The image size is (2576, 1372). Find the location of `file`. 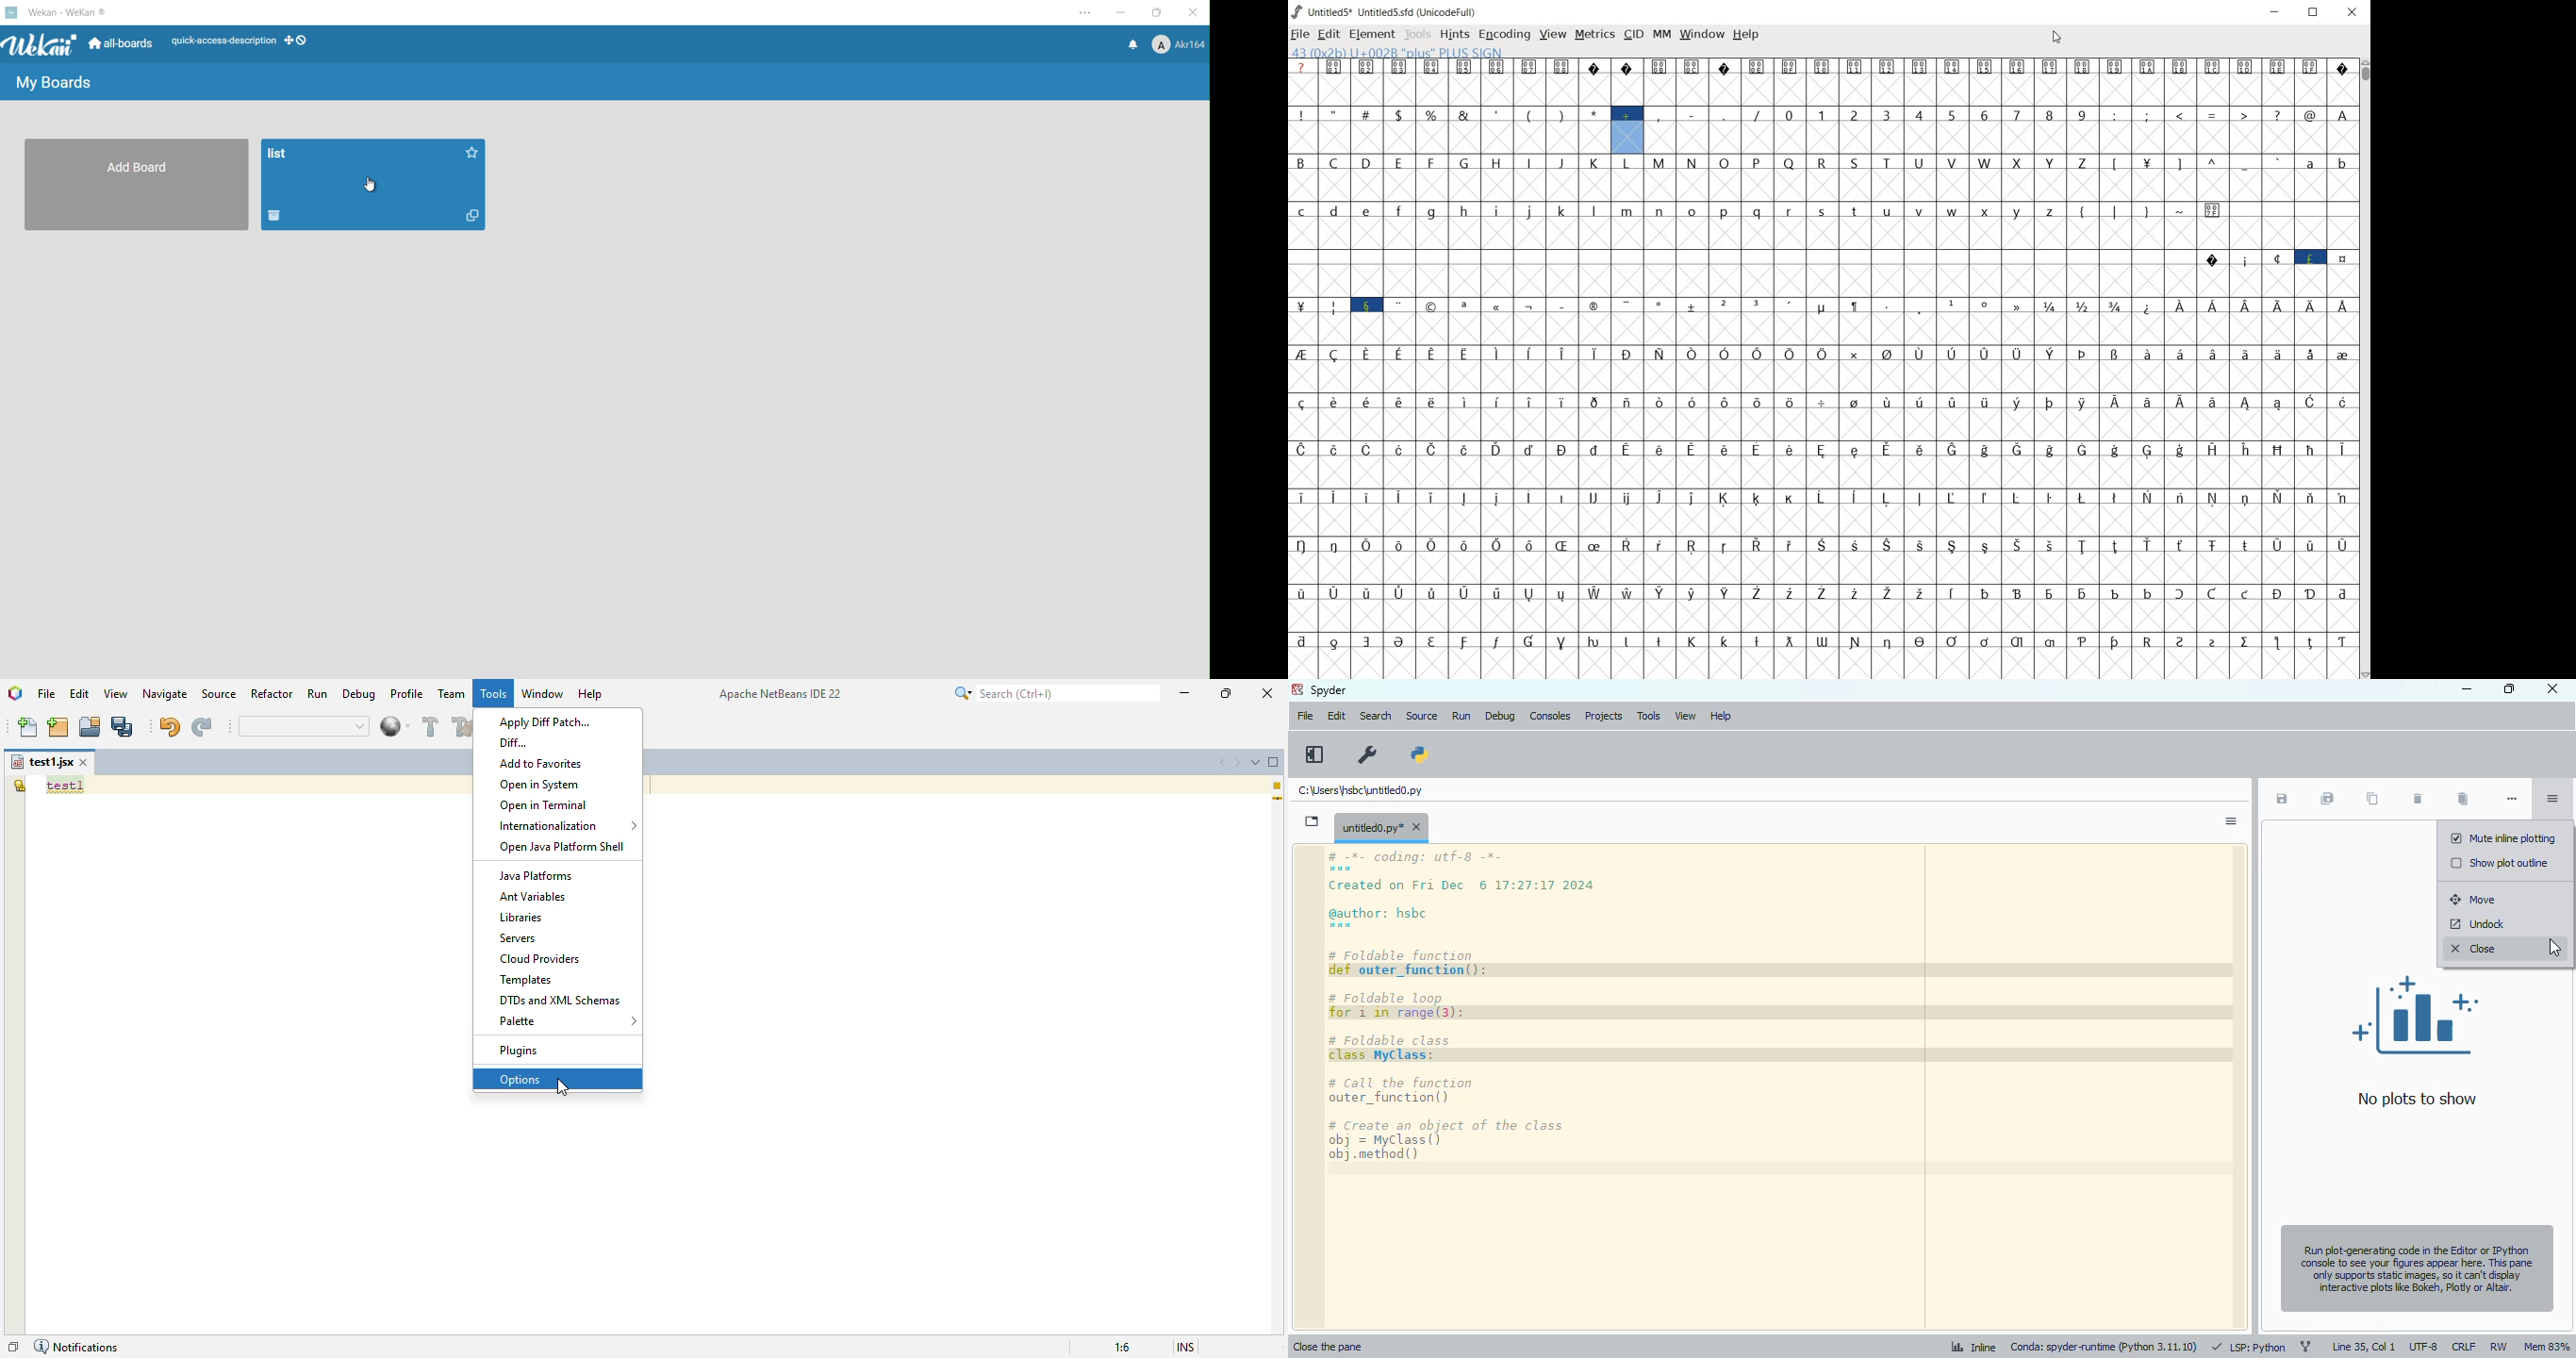

file is located at coordinates (1304, 715).